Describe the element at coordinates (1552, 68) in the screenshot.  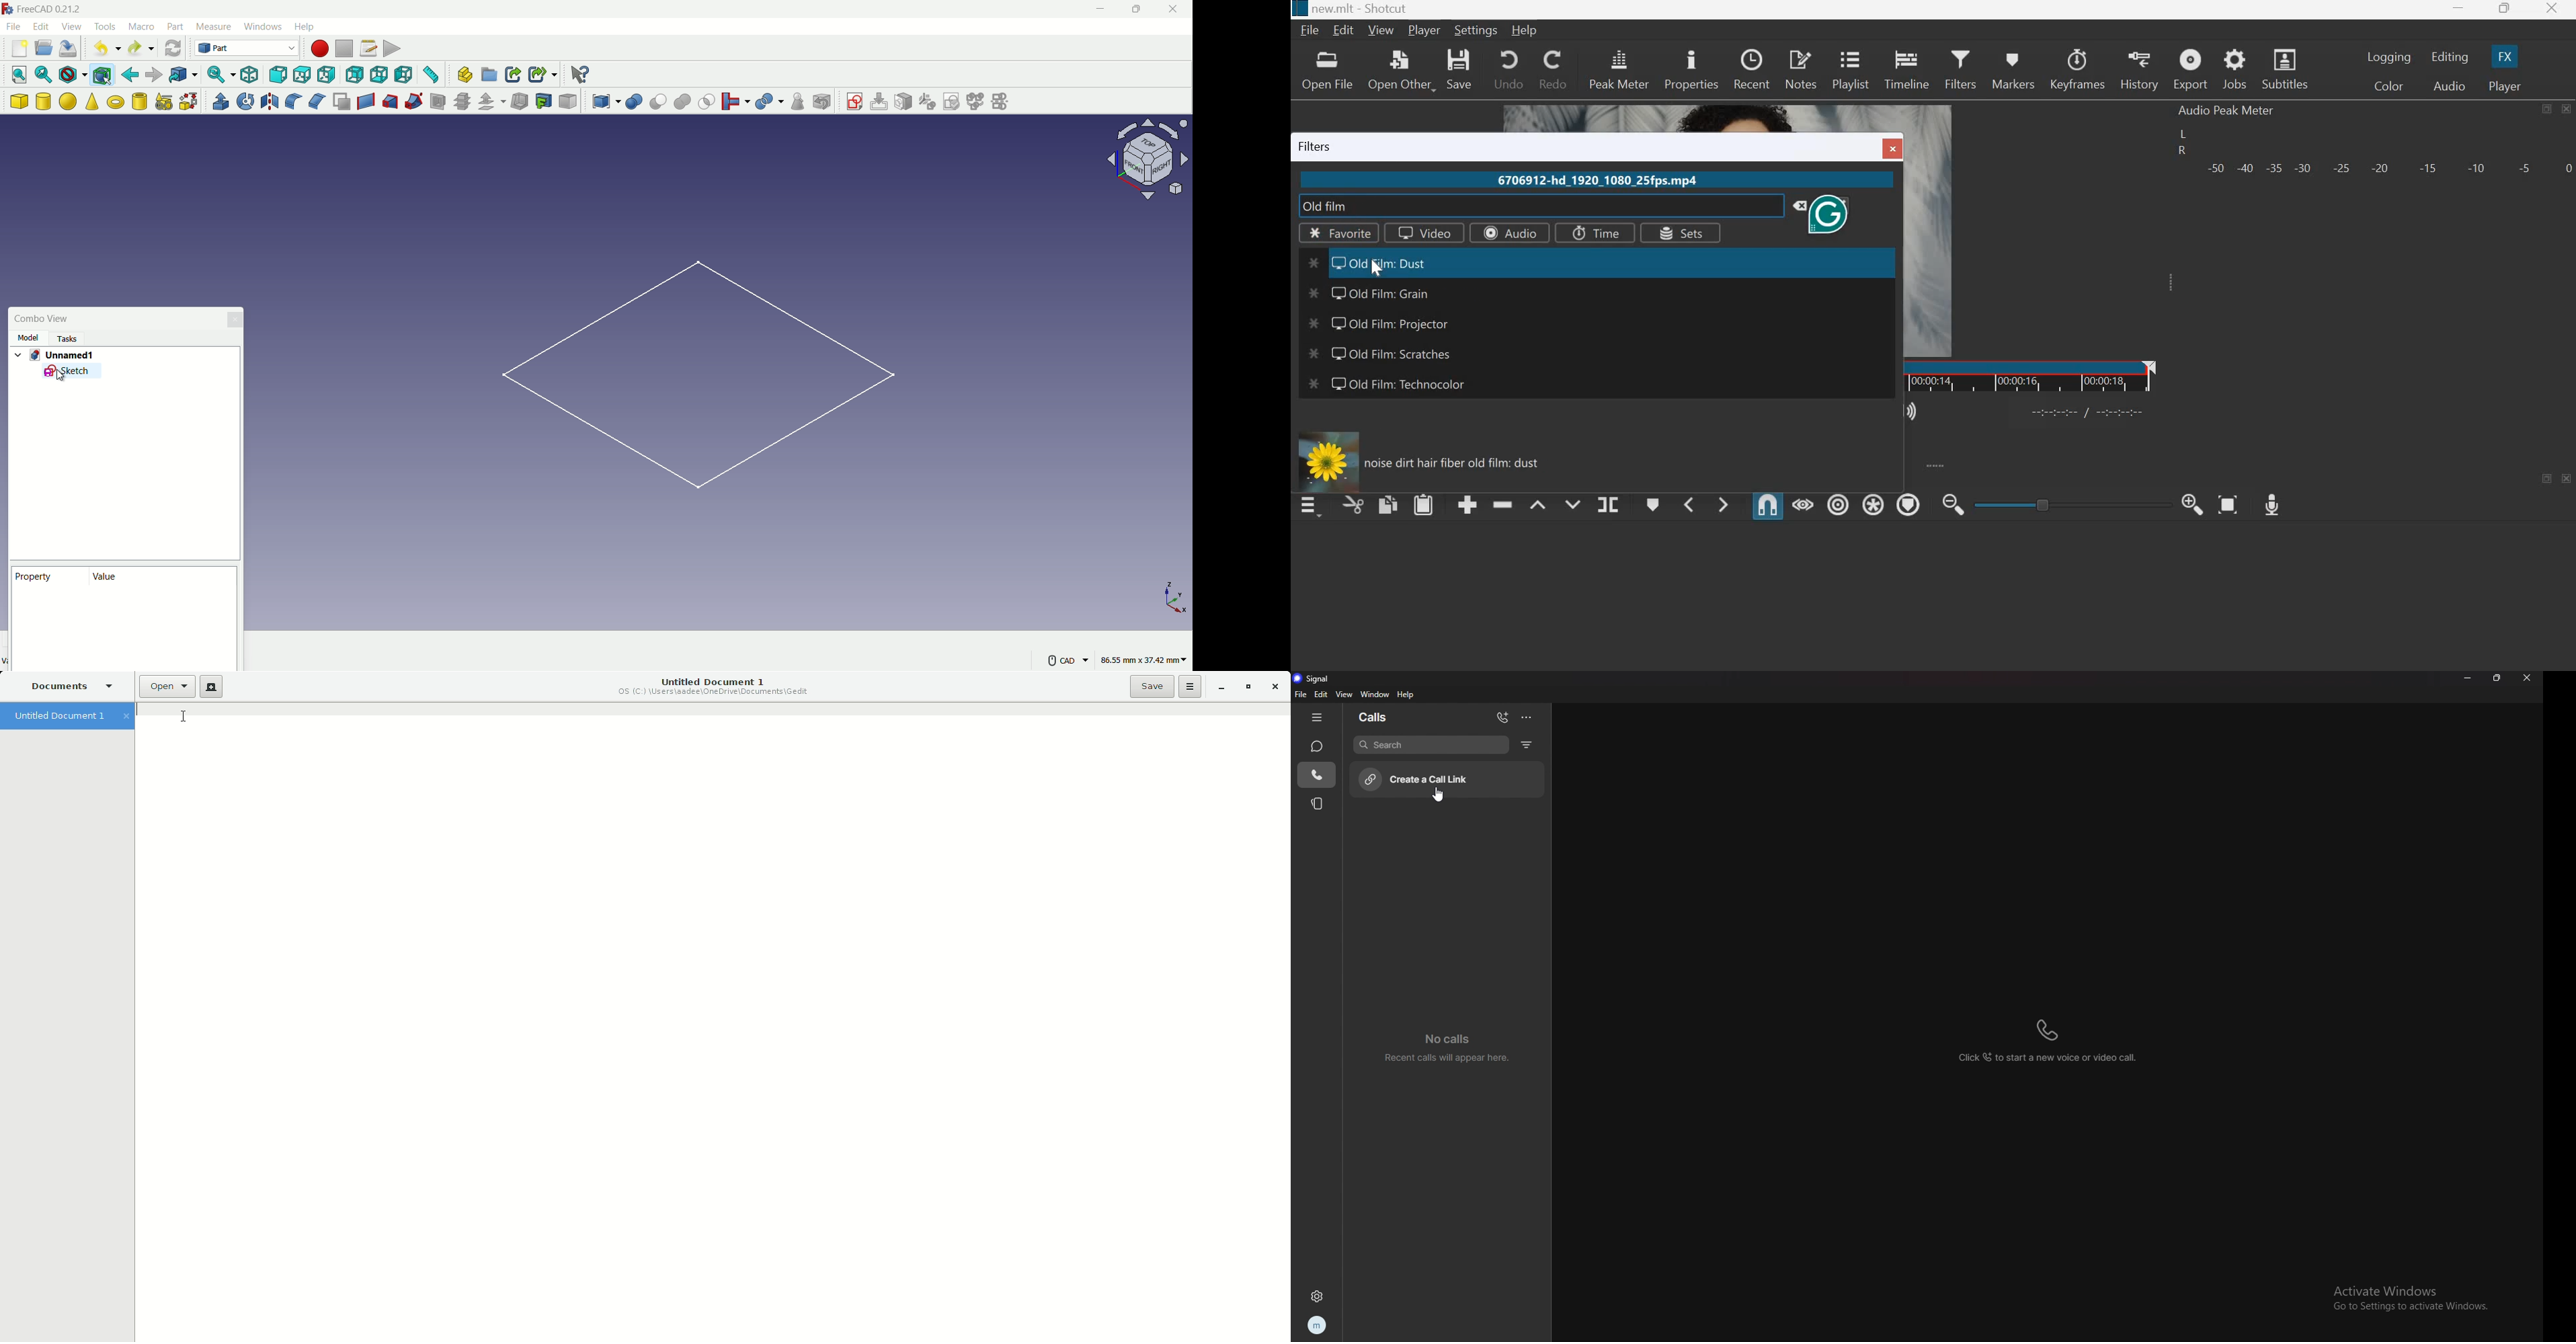
I see `redo` at that location.